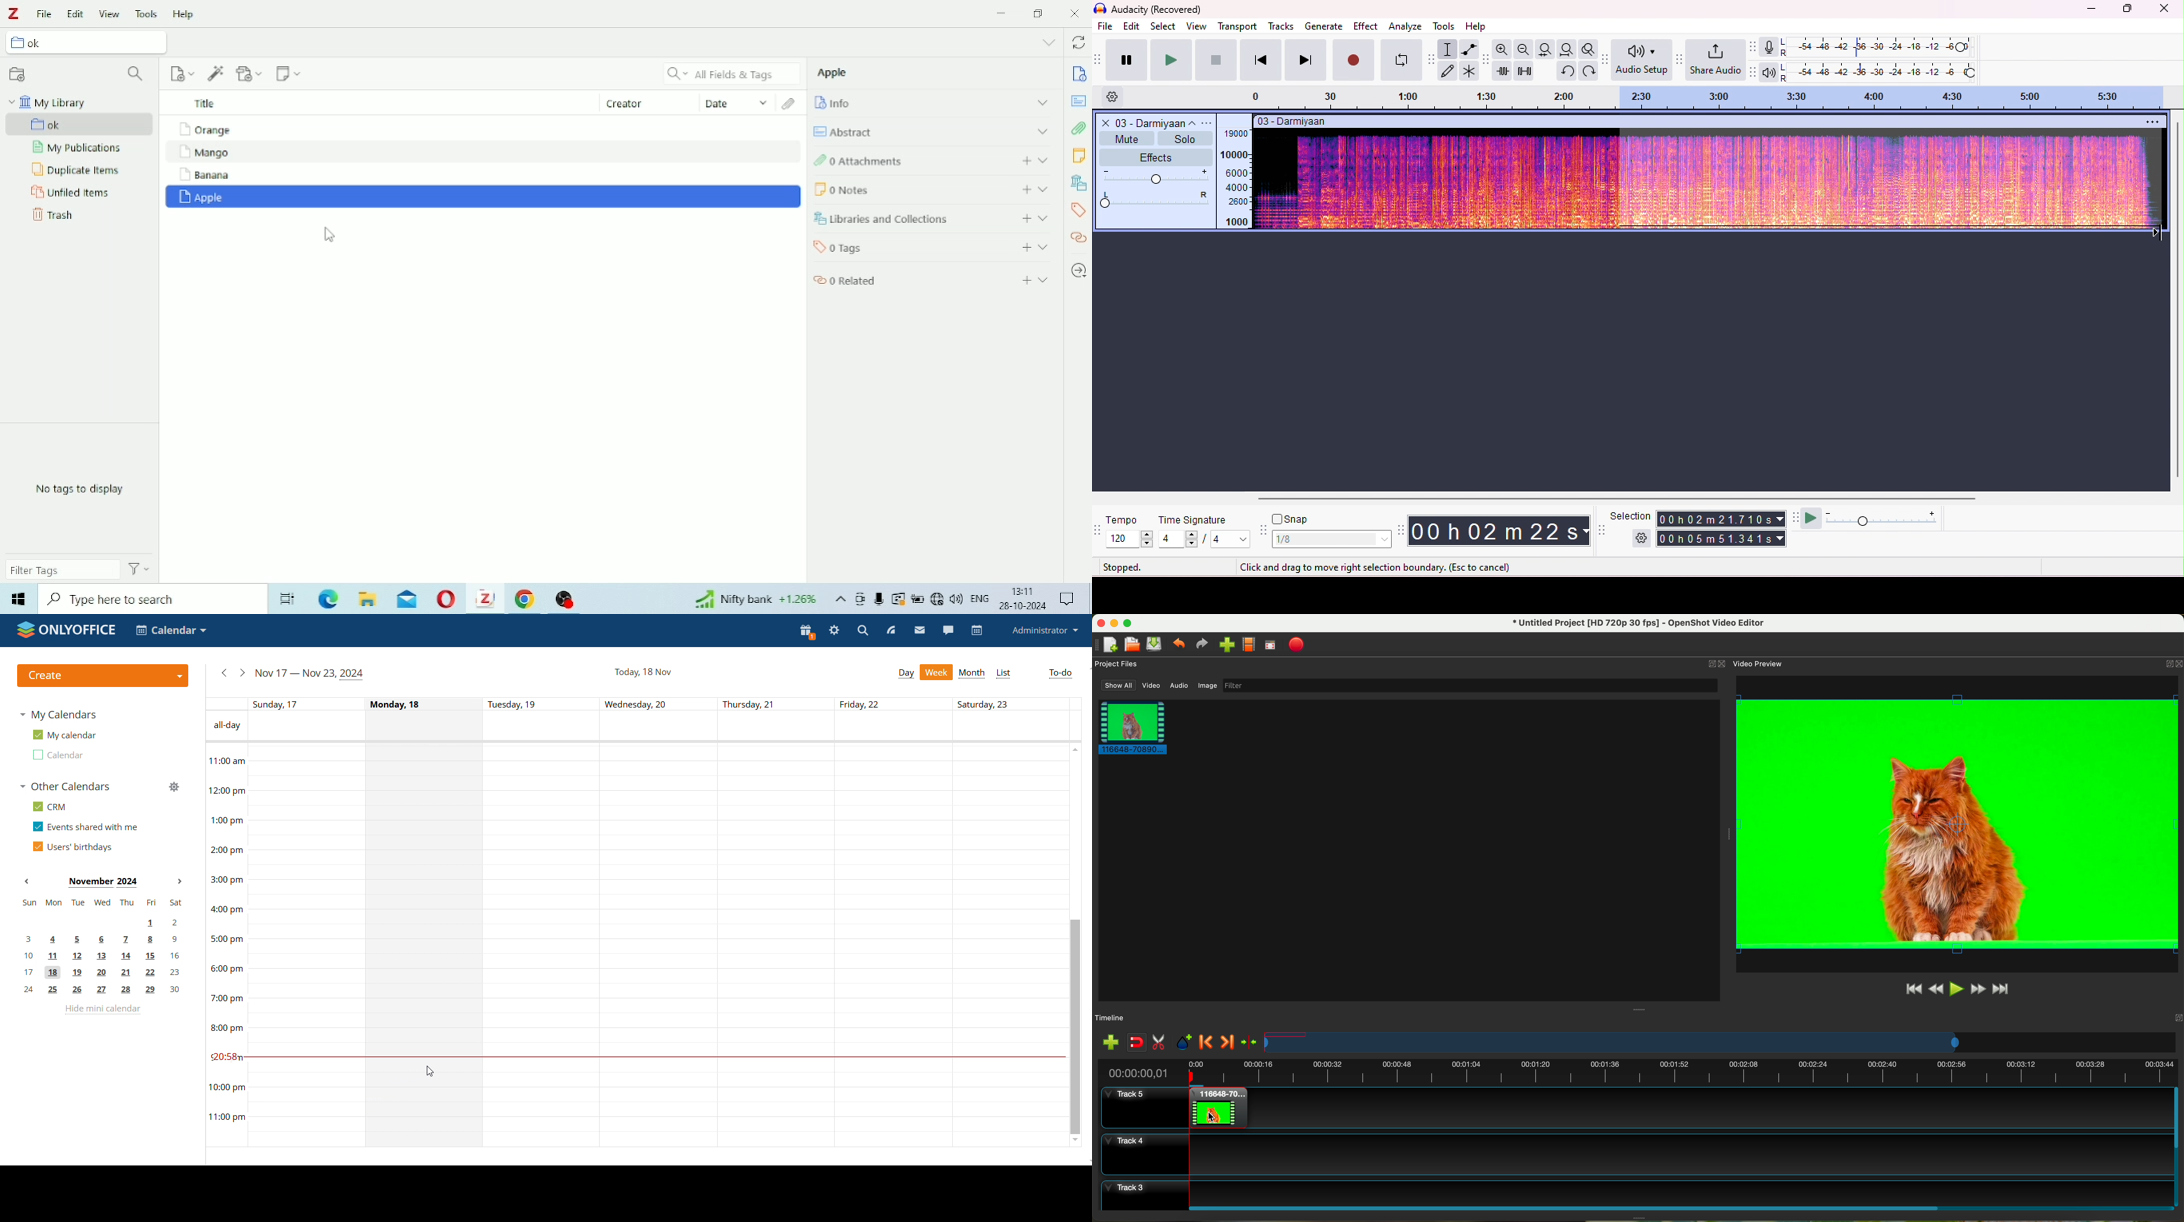 The width and height of the screenshot is (2184, 1232). I want to click on selected time, so click(1723, 538).